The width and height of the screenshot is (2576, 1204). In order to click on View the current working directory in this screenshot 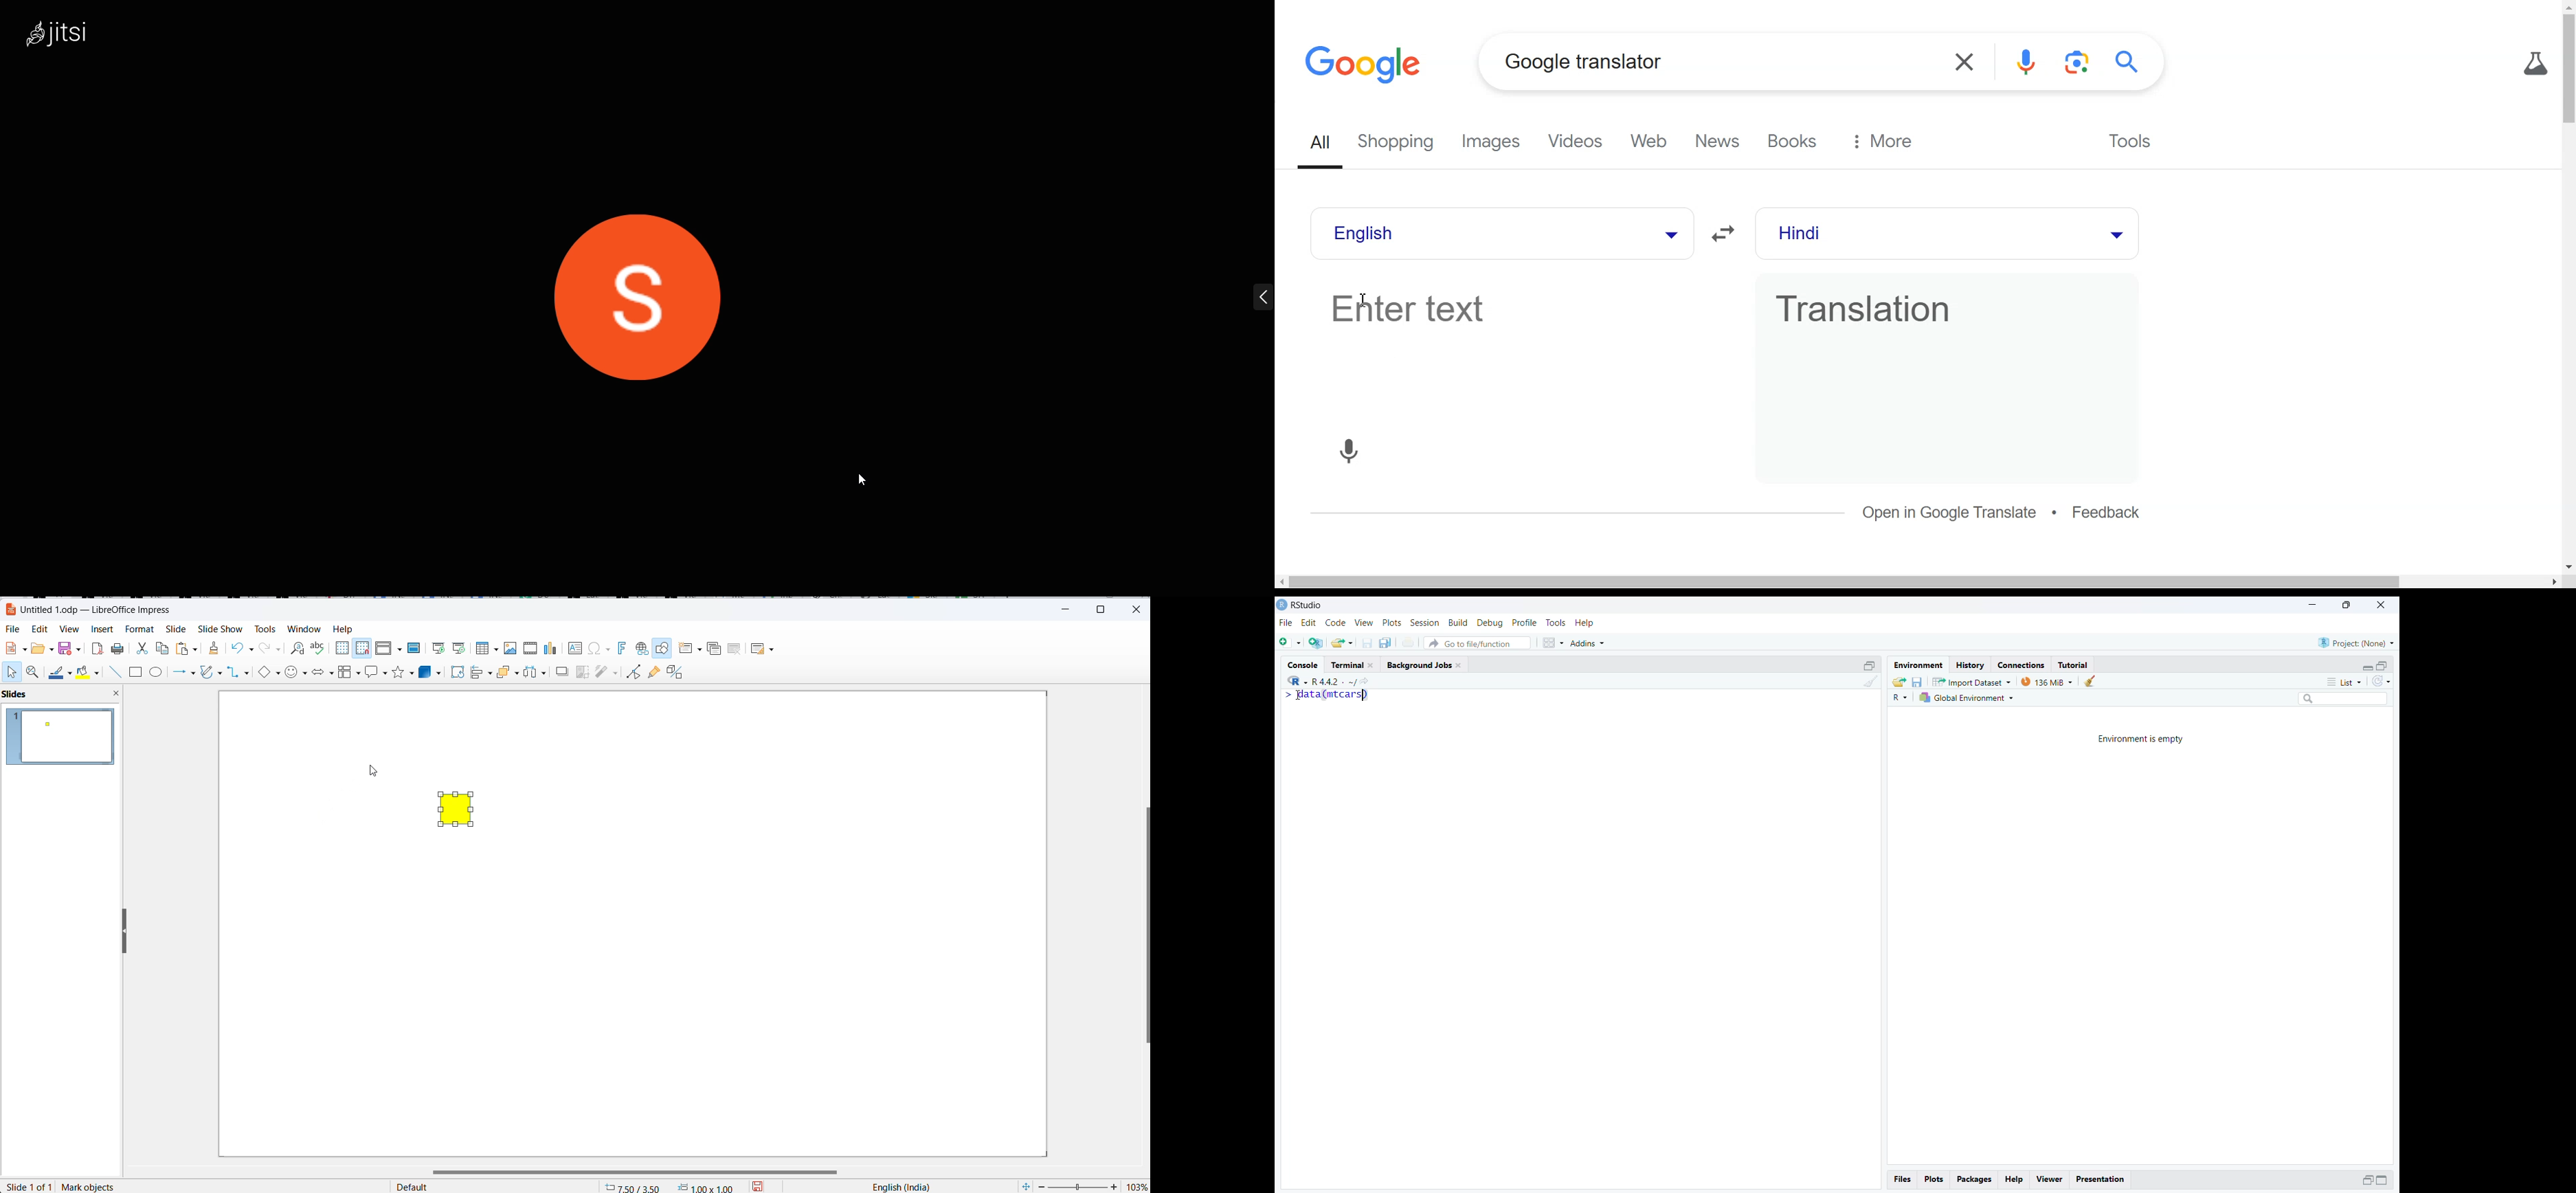, I will do `click(1365, 681)`.